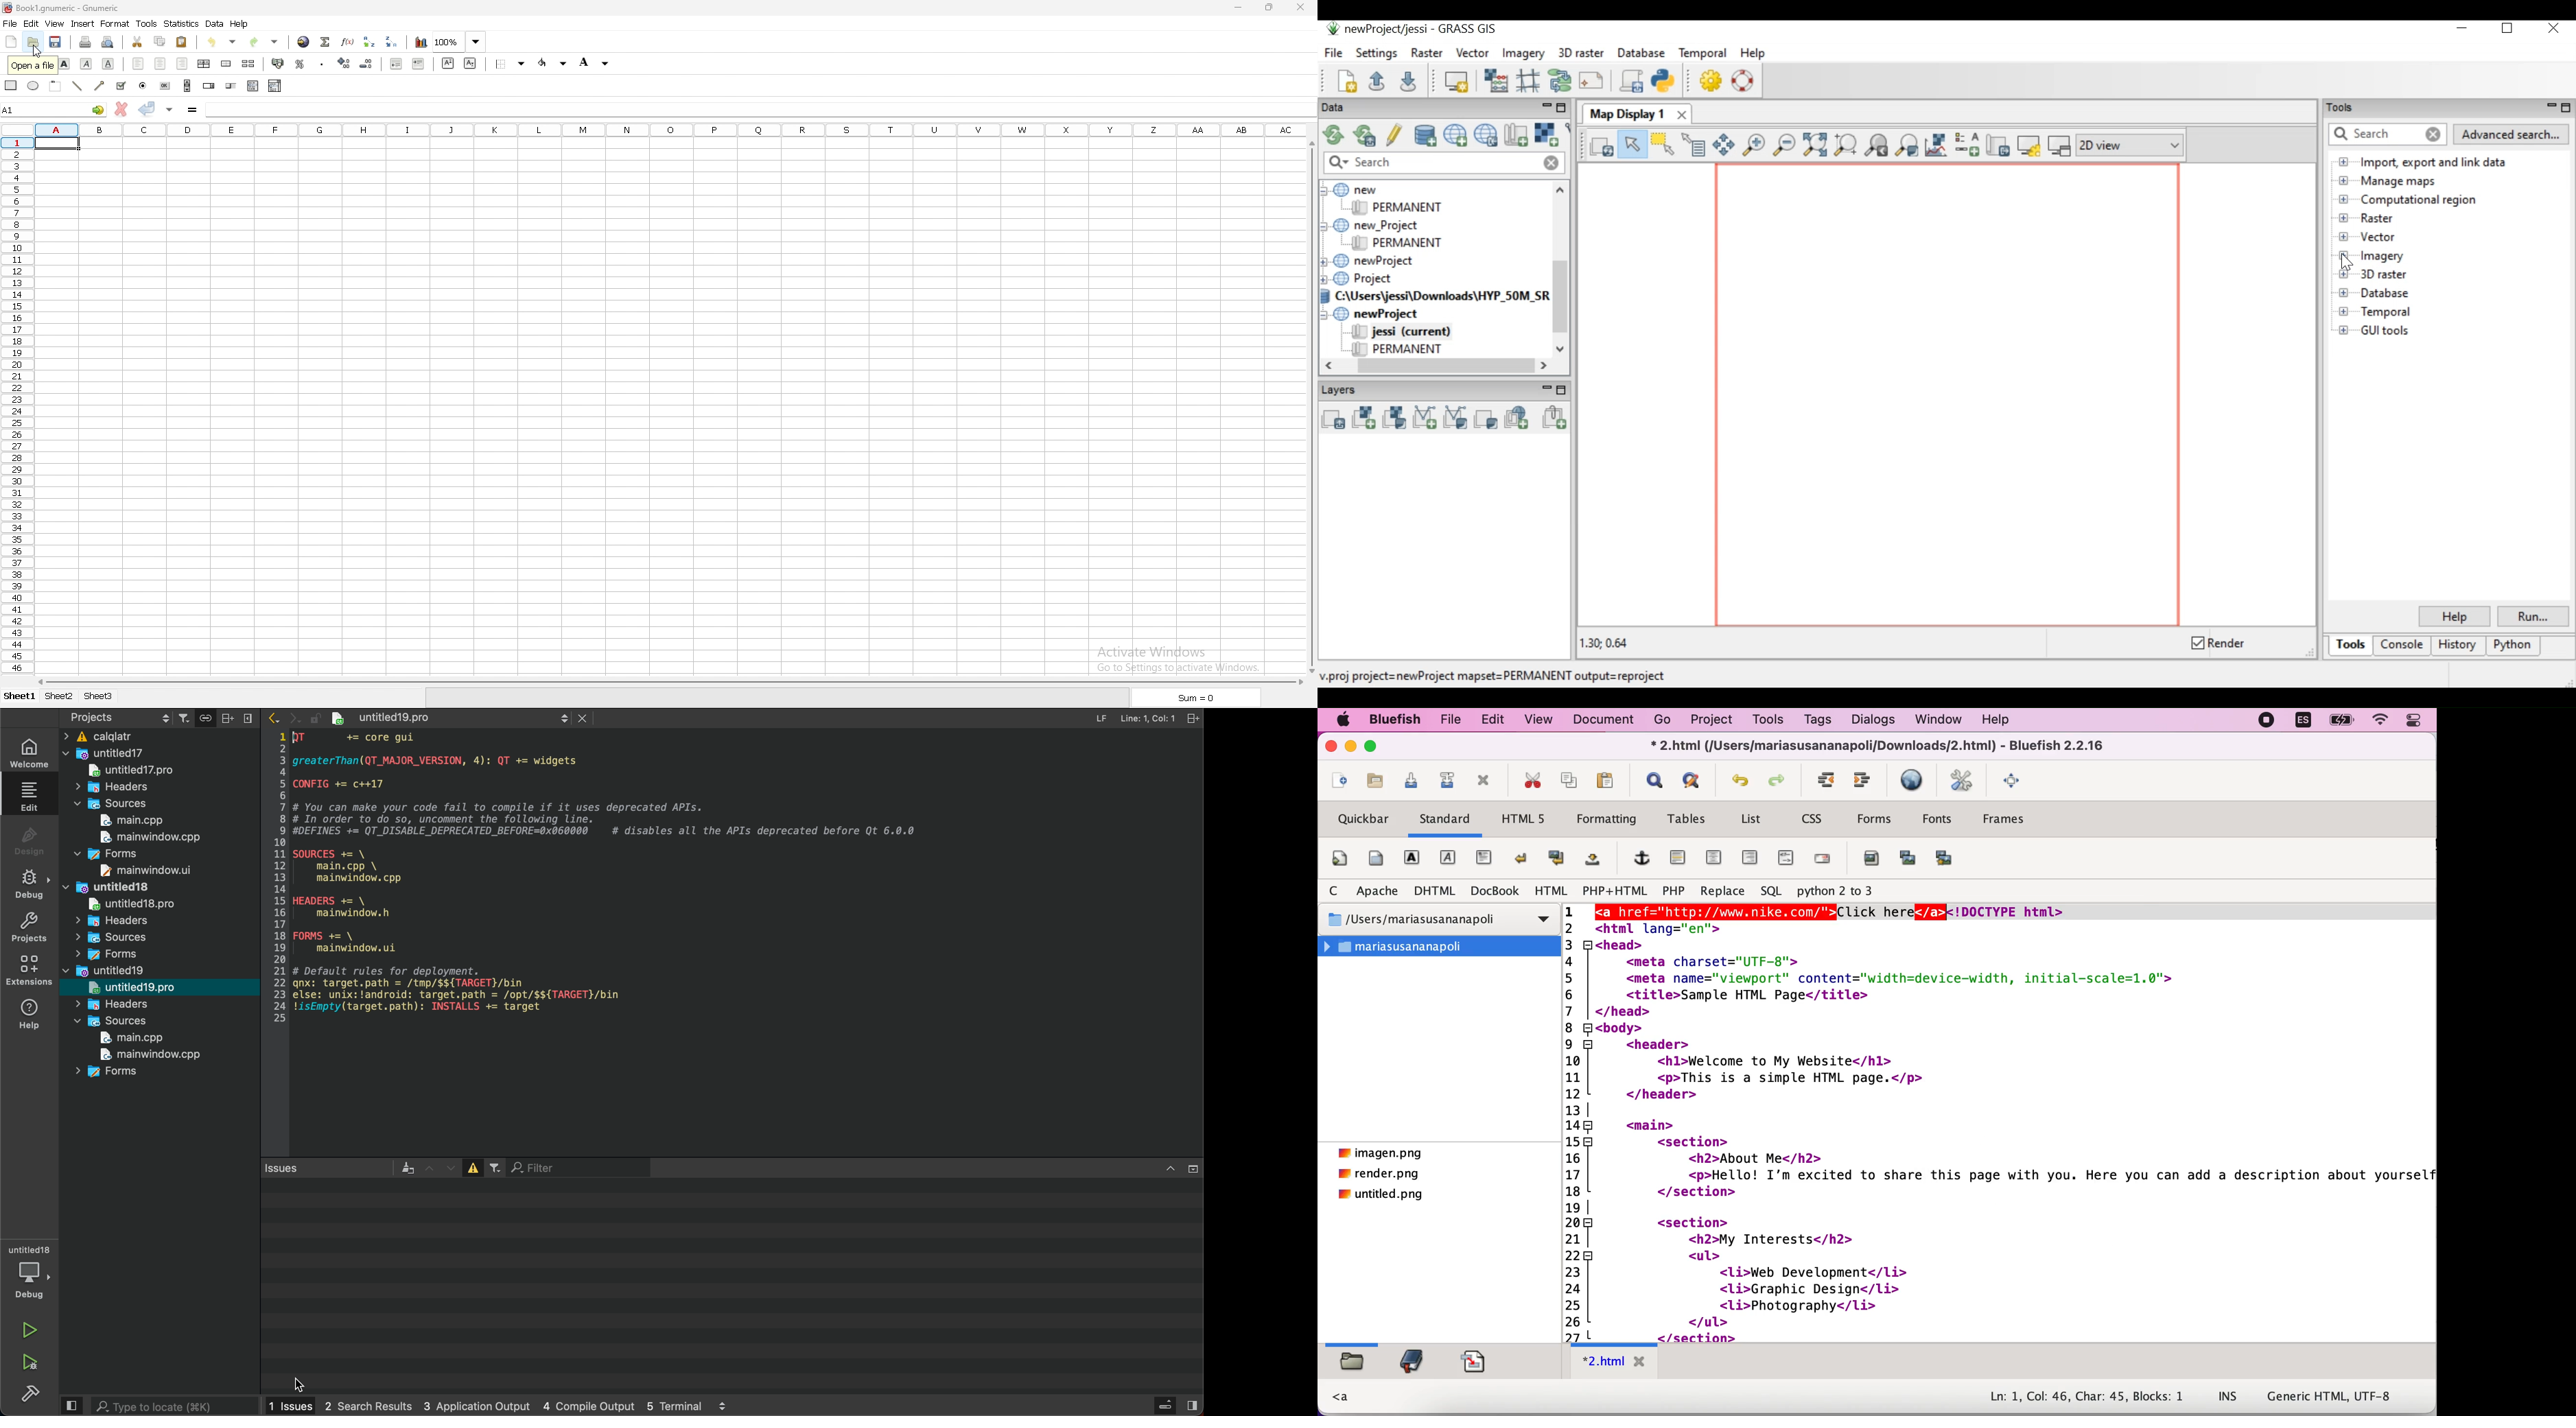 The width and height of the screenshot is (2576, 1428). Describe the element at coordinates (224, 43) in the screenshot. I see `undo` at that location.